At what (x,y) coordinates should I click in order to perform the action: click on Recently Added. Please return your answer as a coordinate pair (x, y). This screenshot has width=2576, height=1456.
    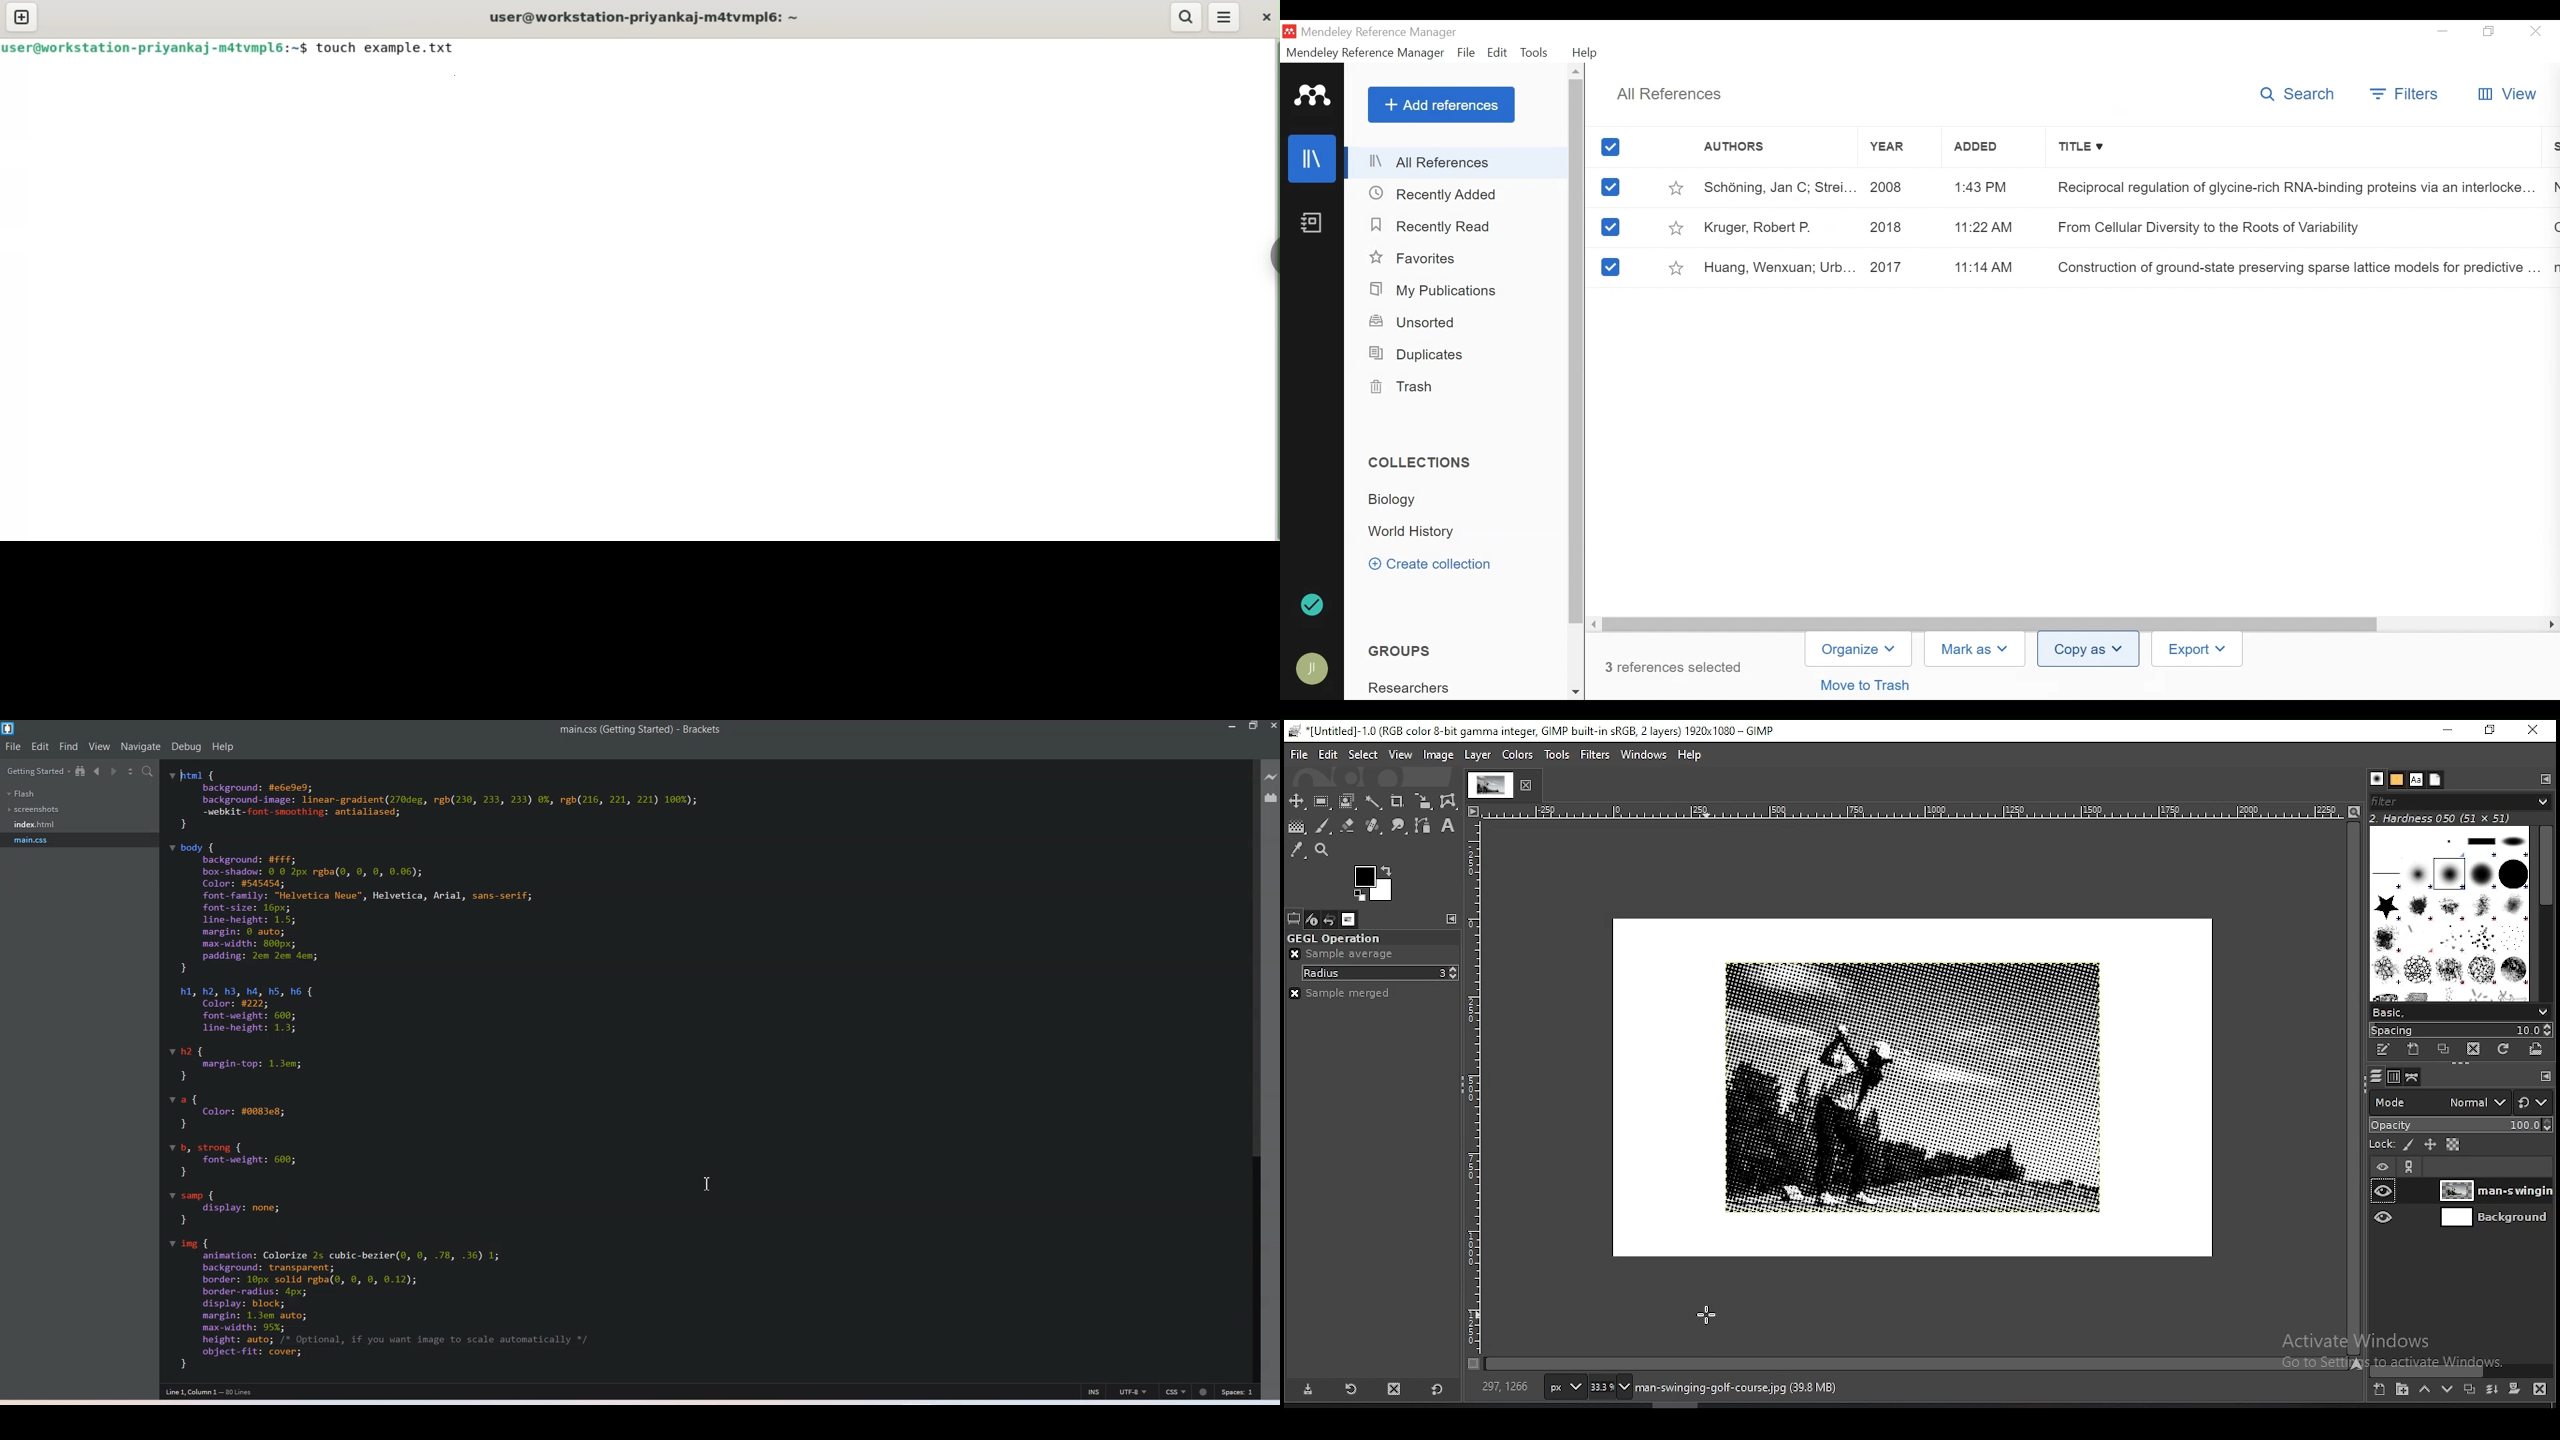
    Looking at the image, I should click on (1433, 194).